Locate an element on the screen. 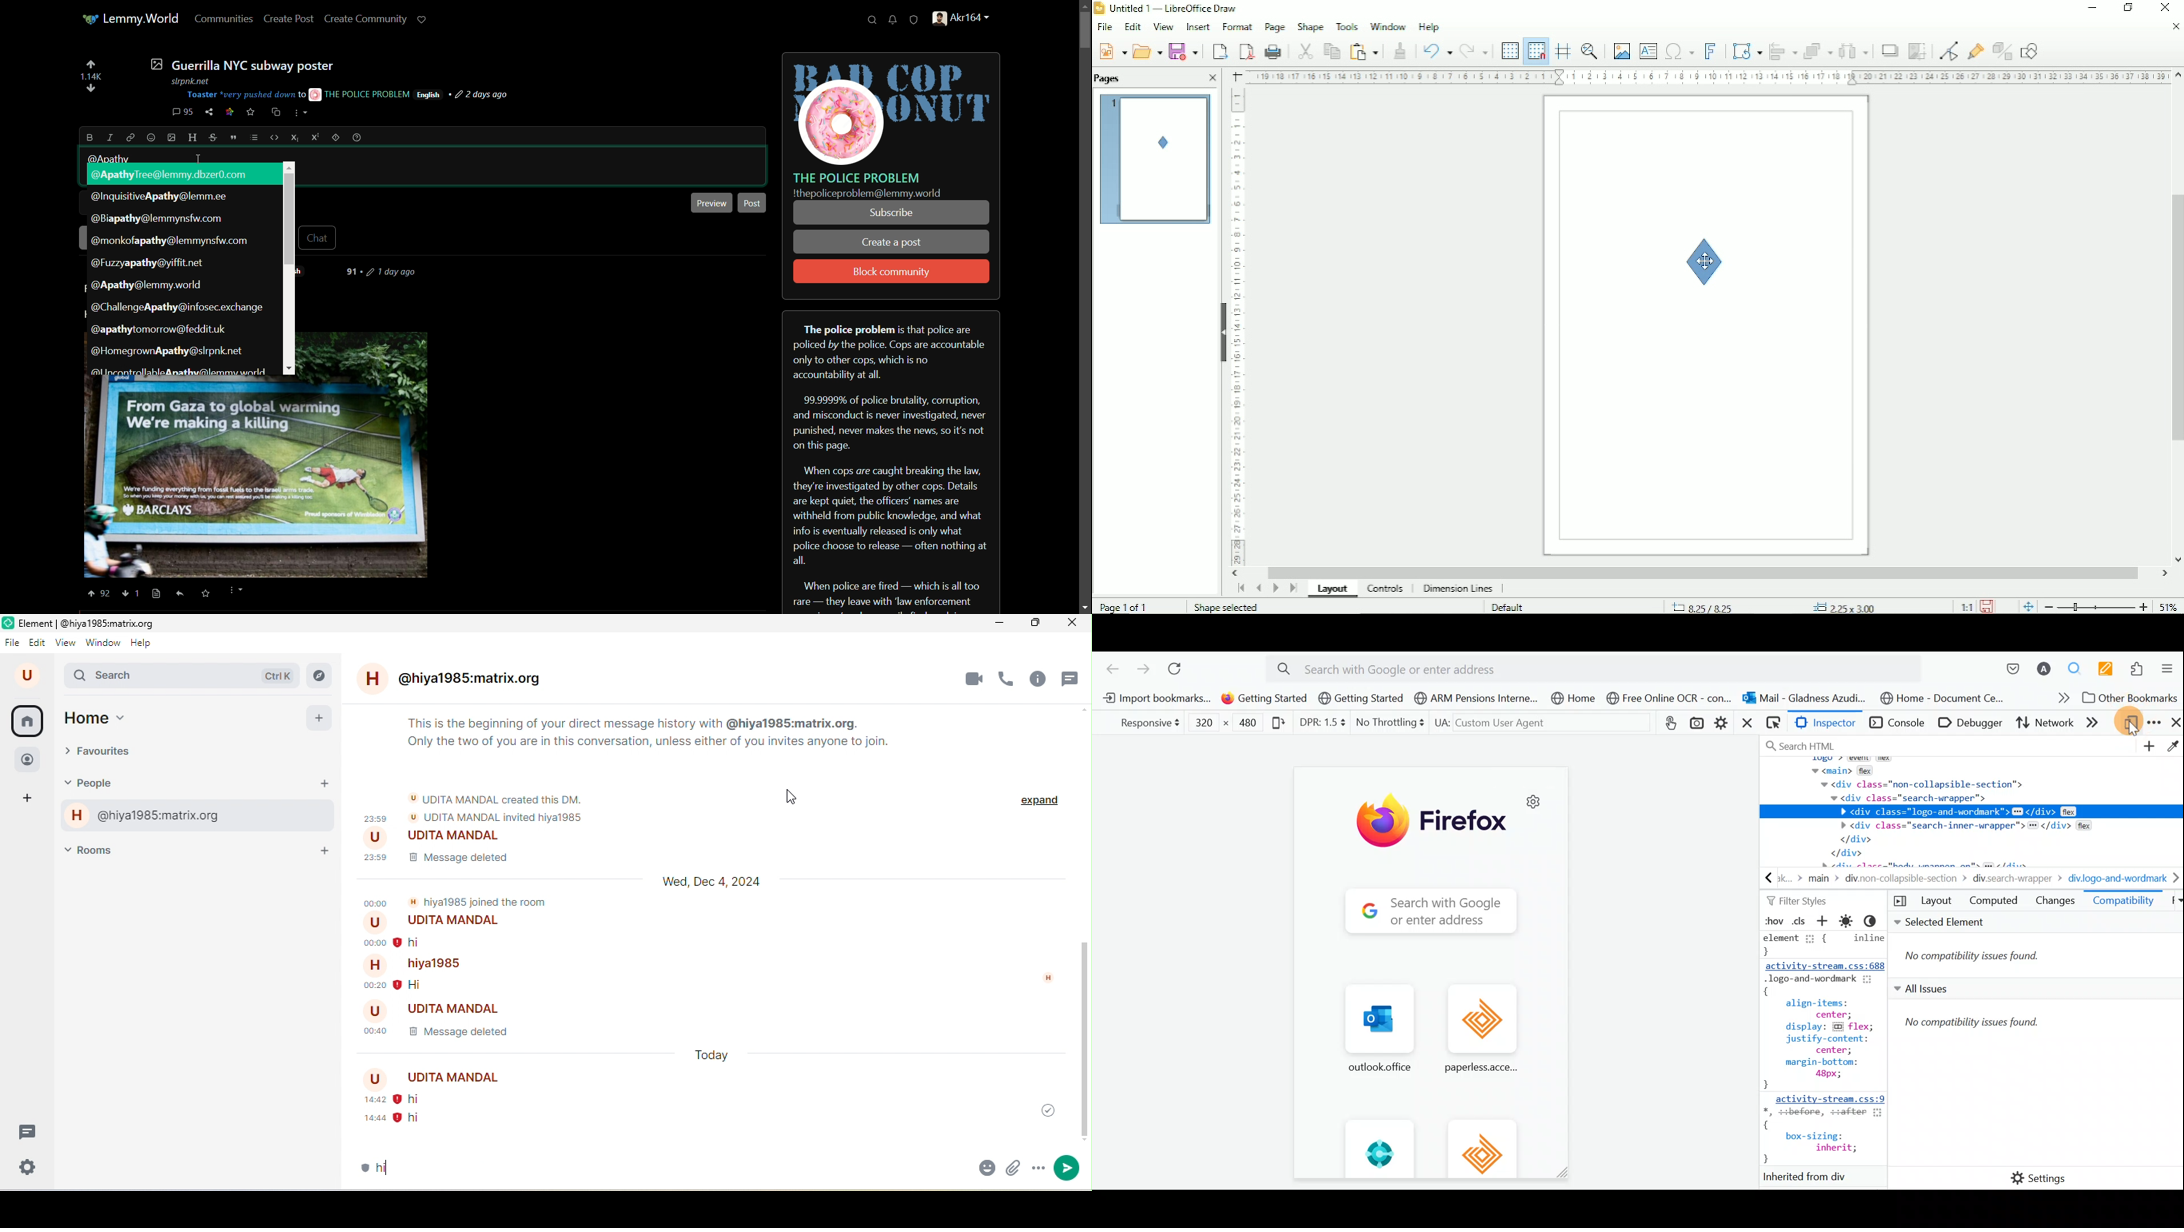  start a chat is located at coordinates (325, 784).